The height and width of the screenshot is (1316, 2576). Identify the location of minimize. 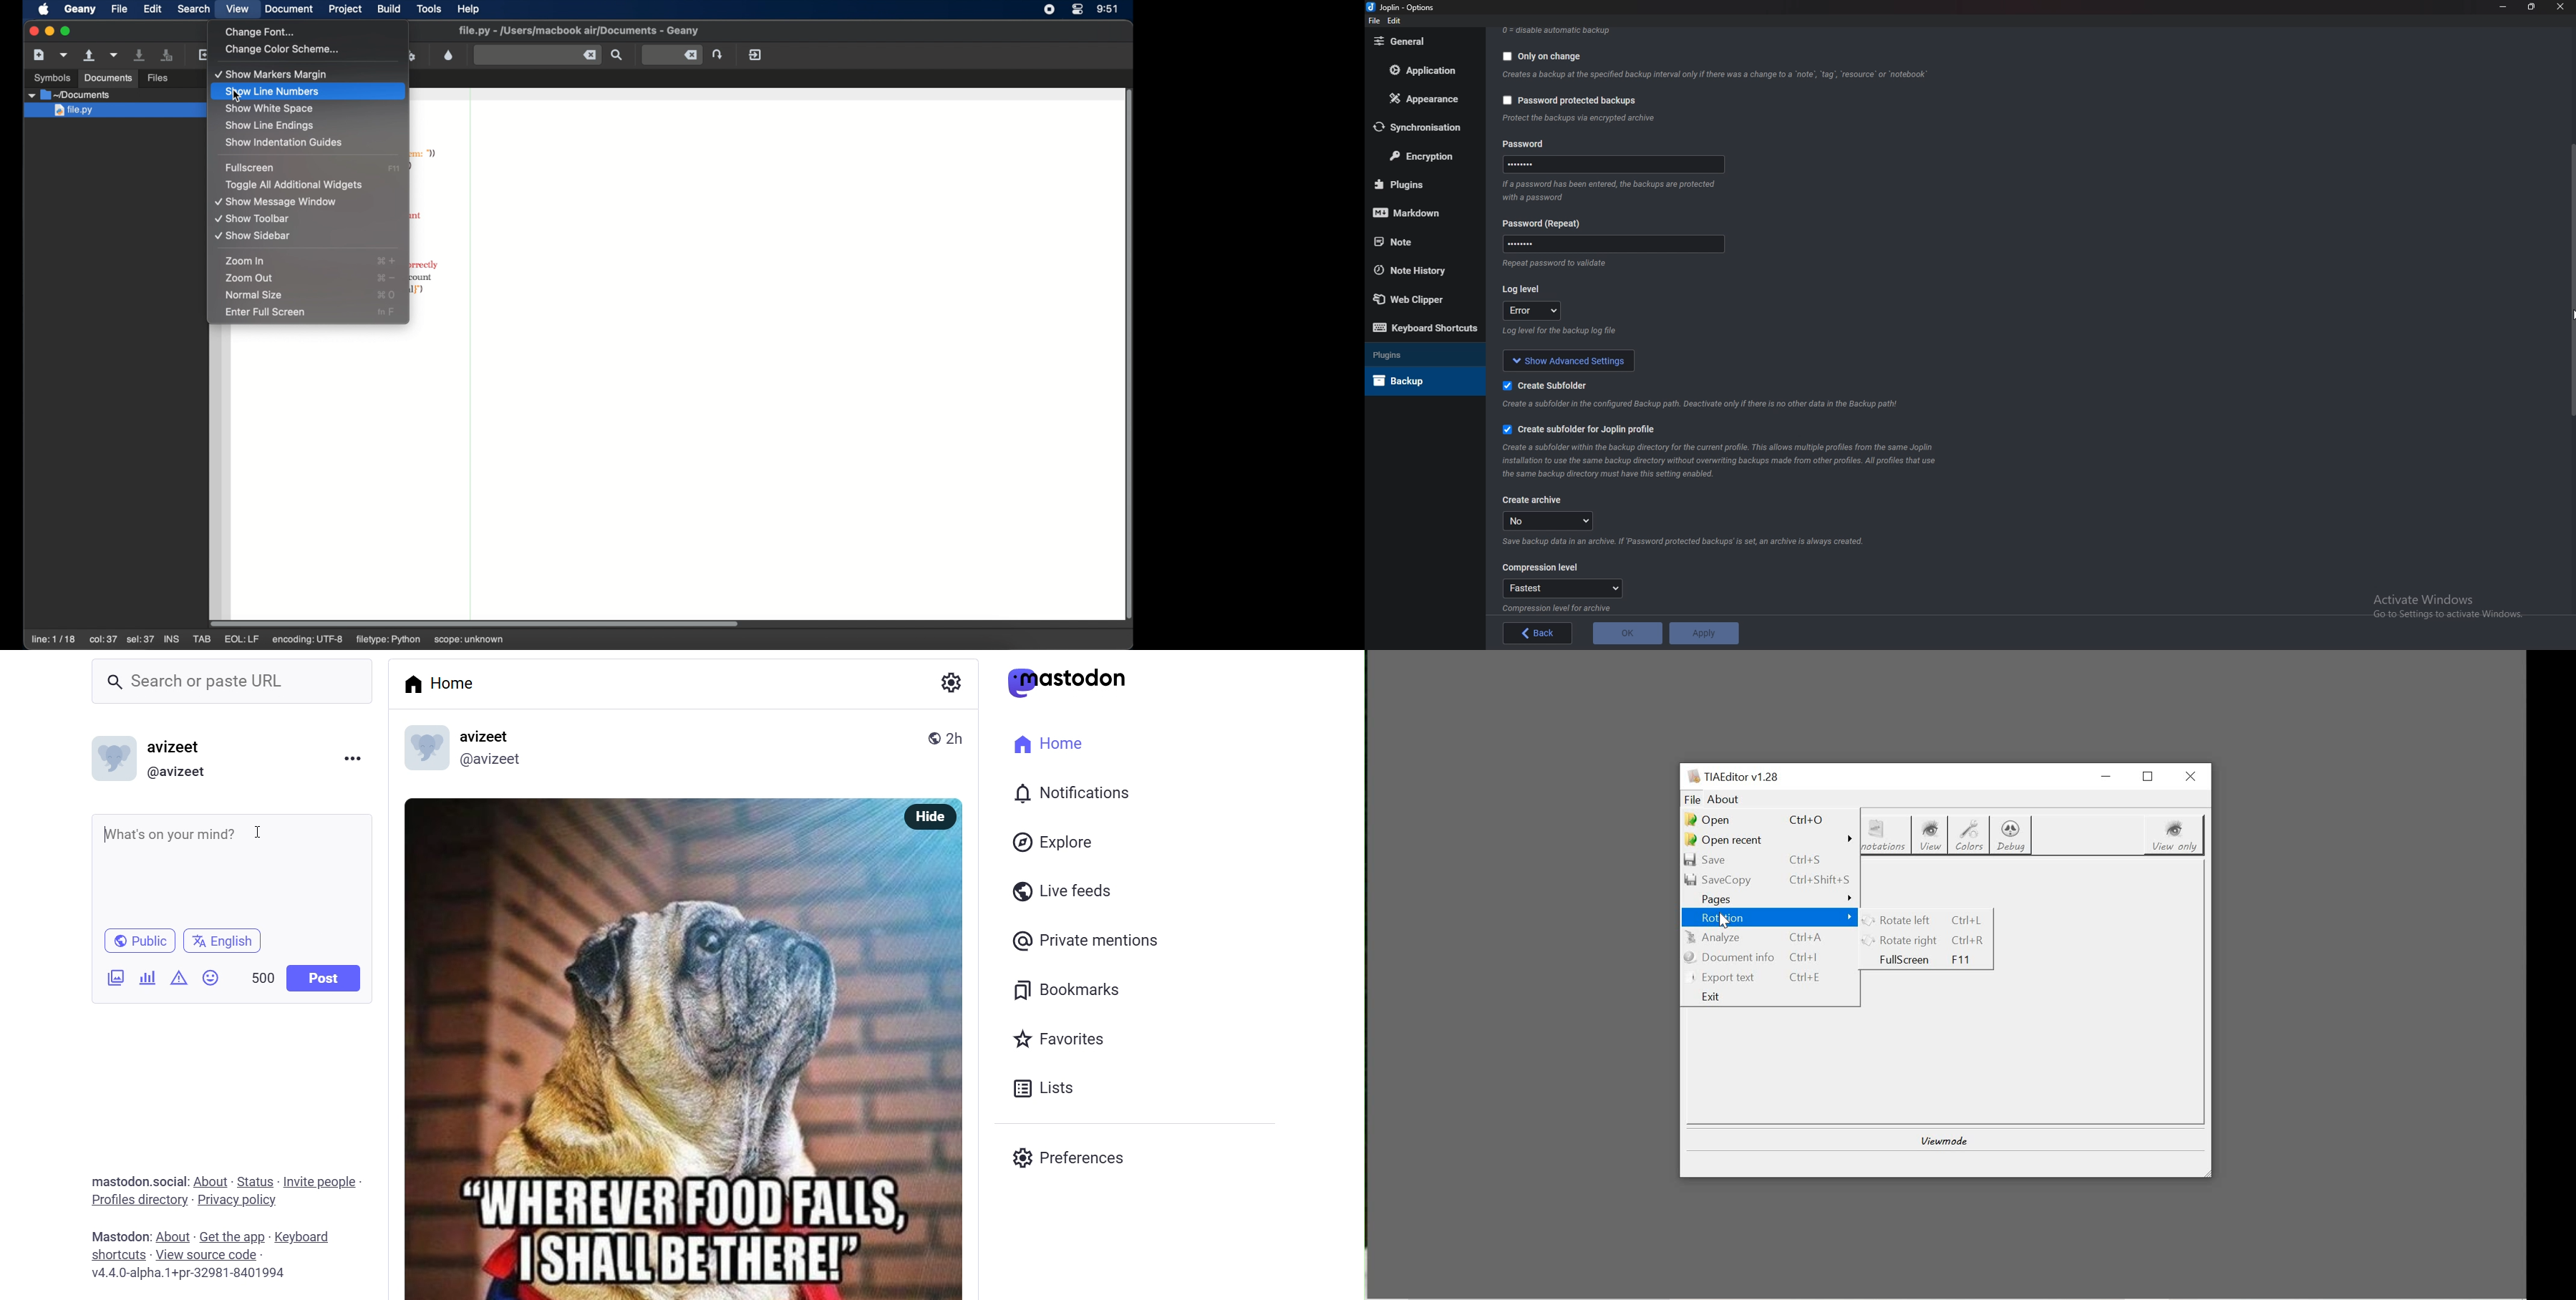
(50, 31).